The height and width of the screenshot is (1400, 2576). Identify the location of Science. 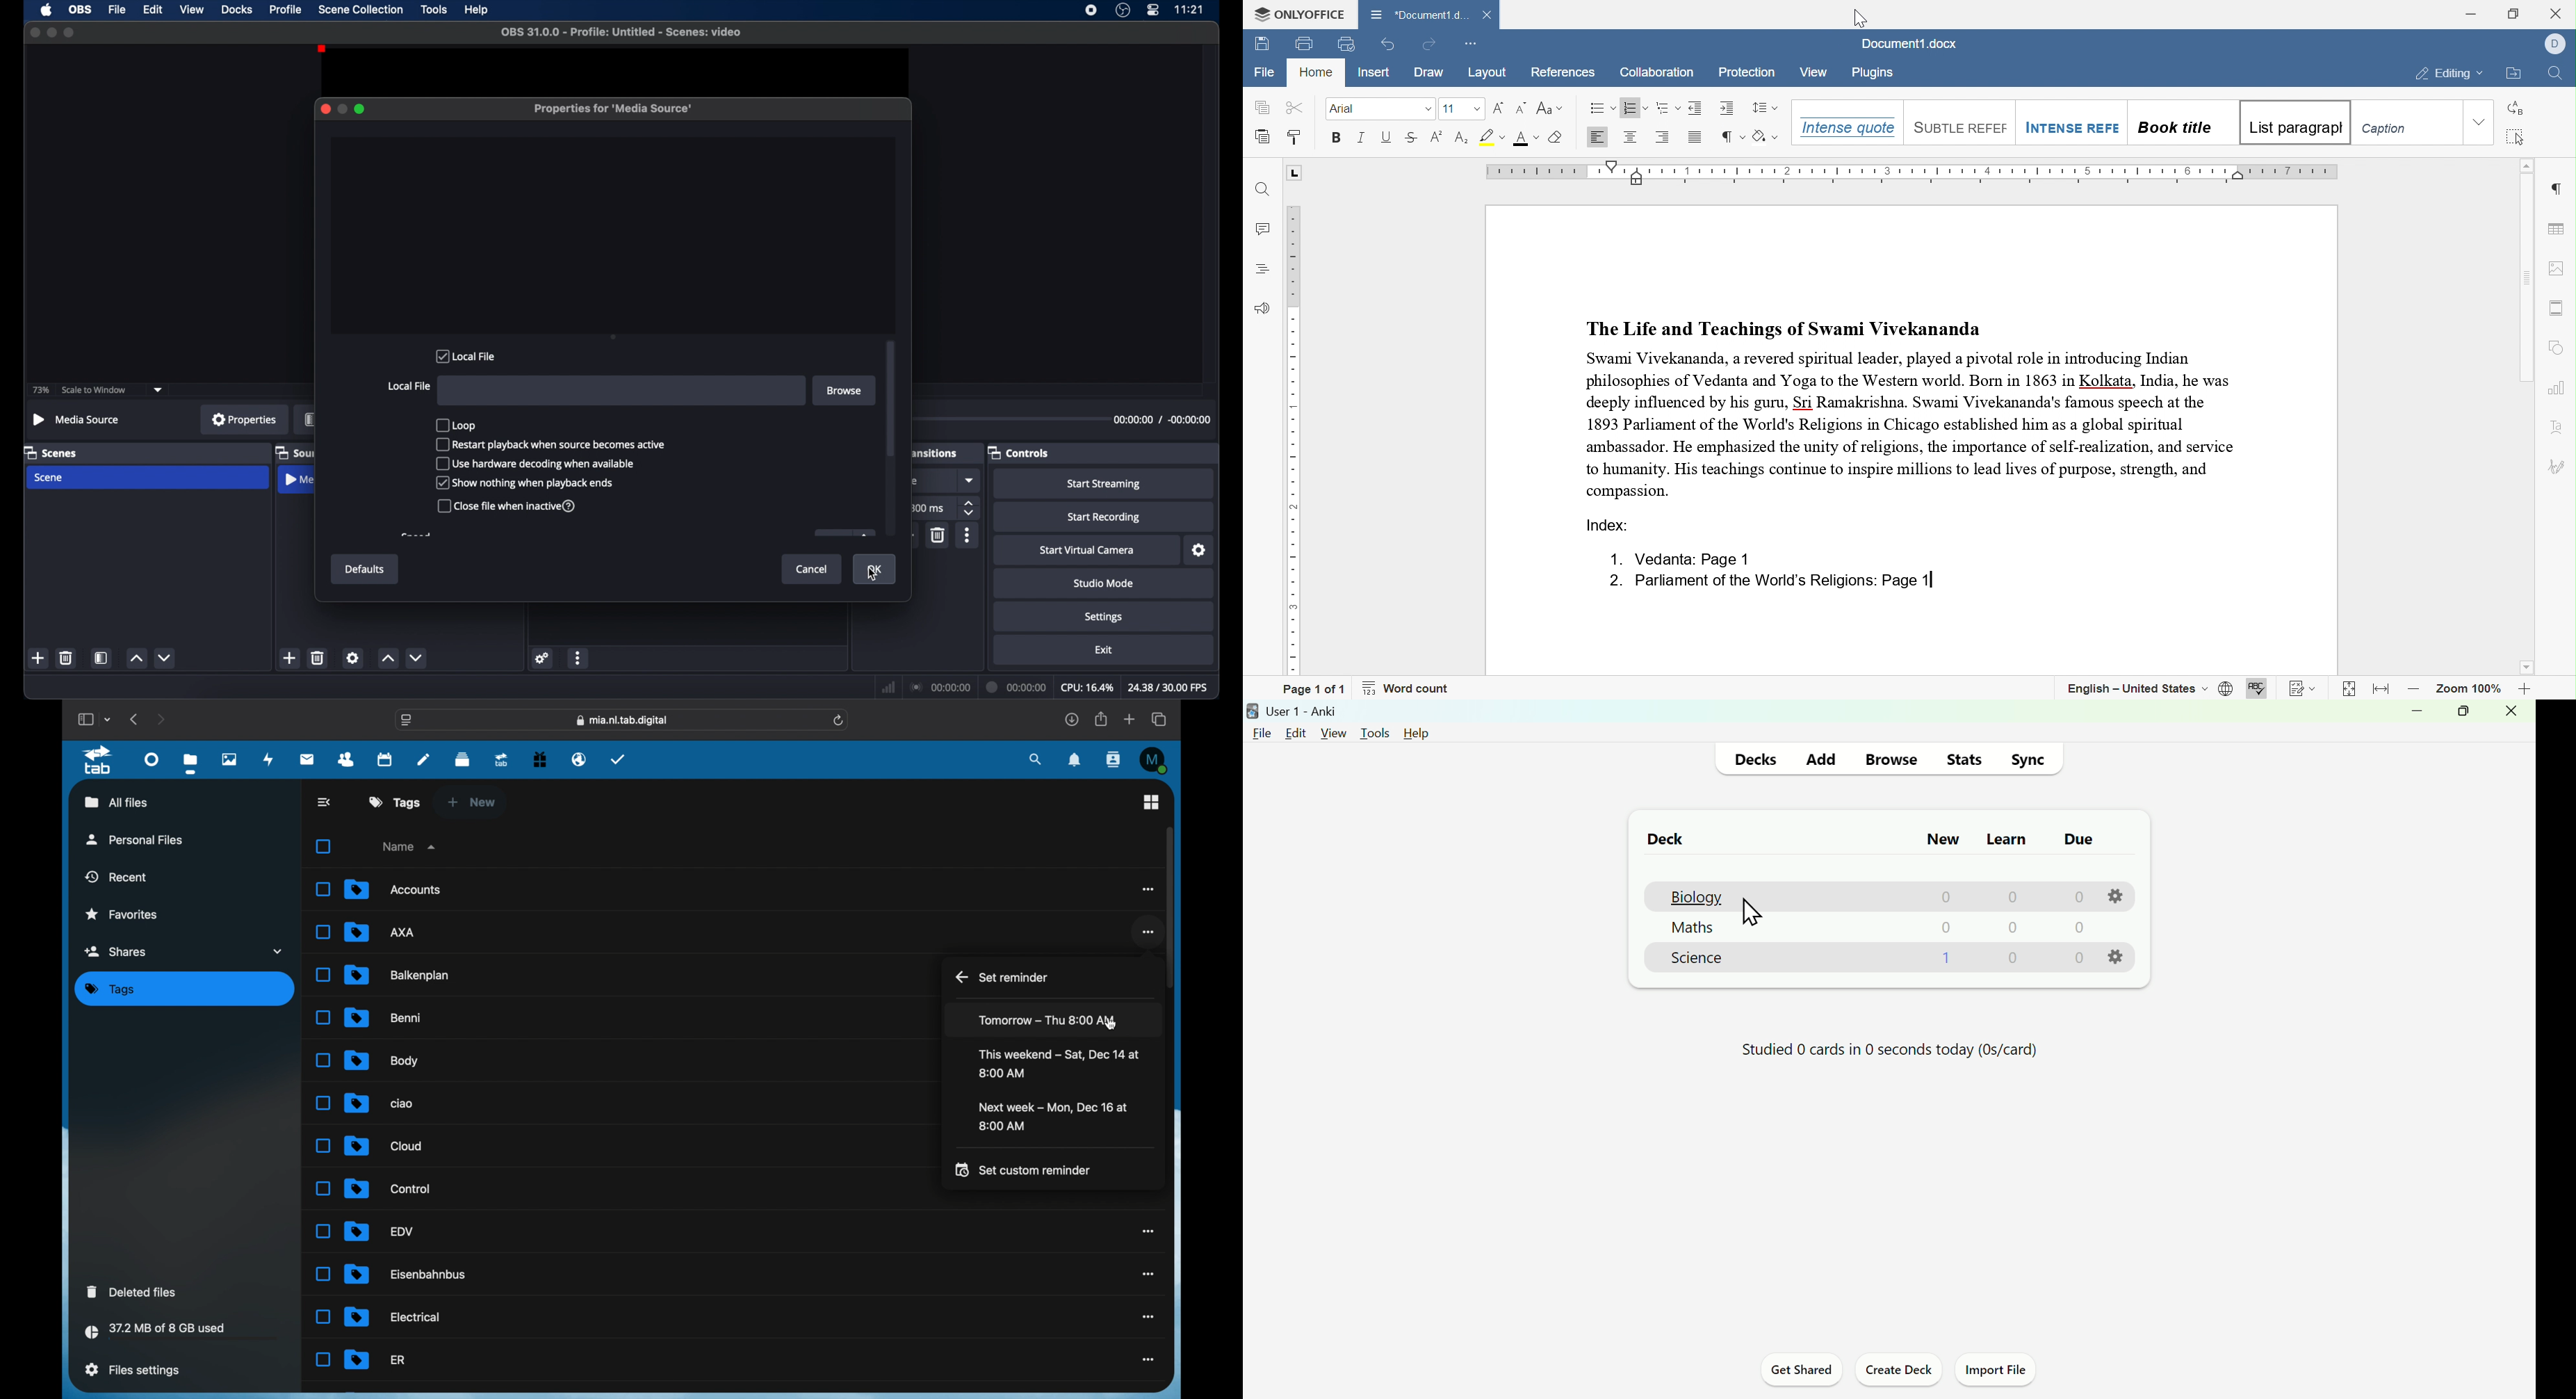
(1696, 961).